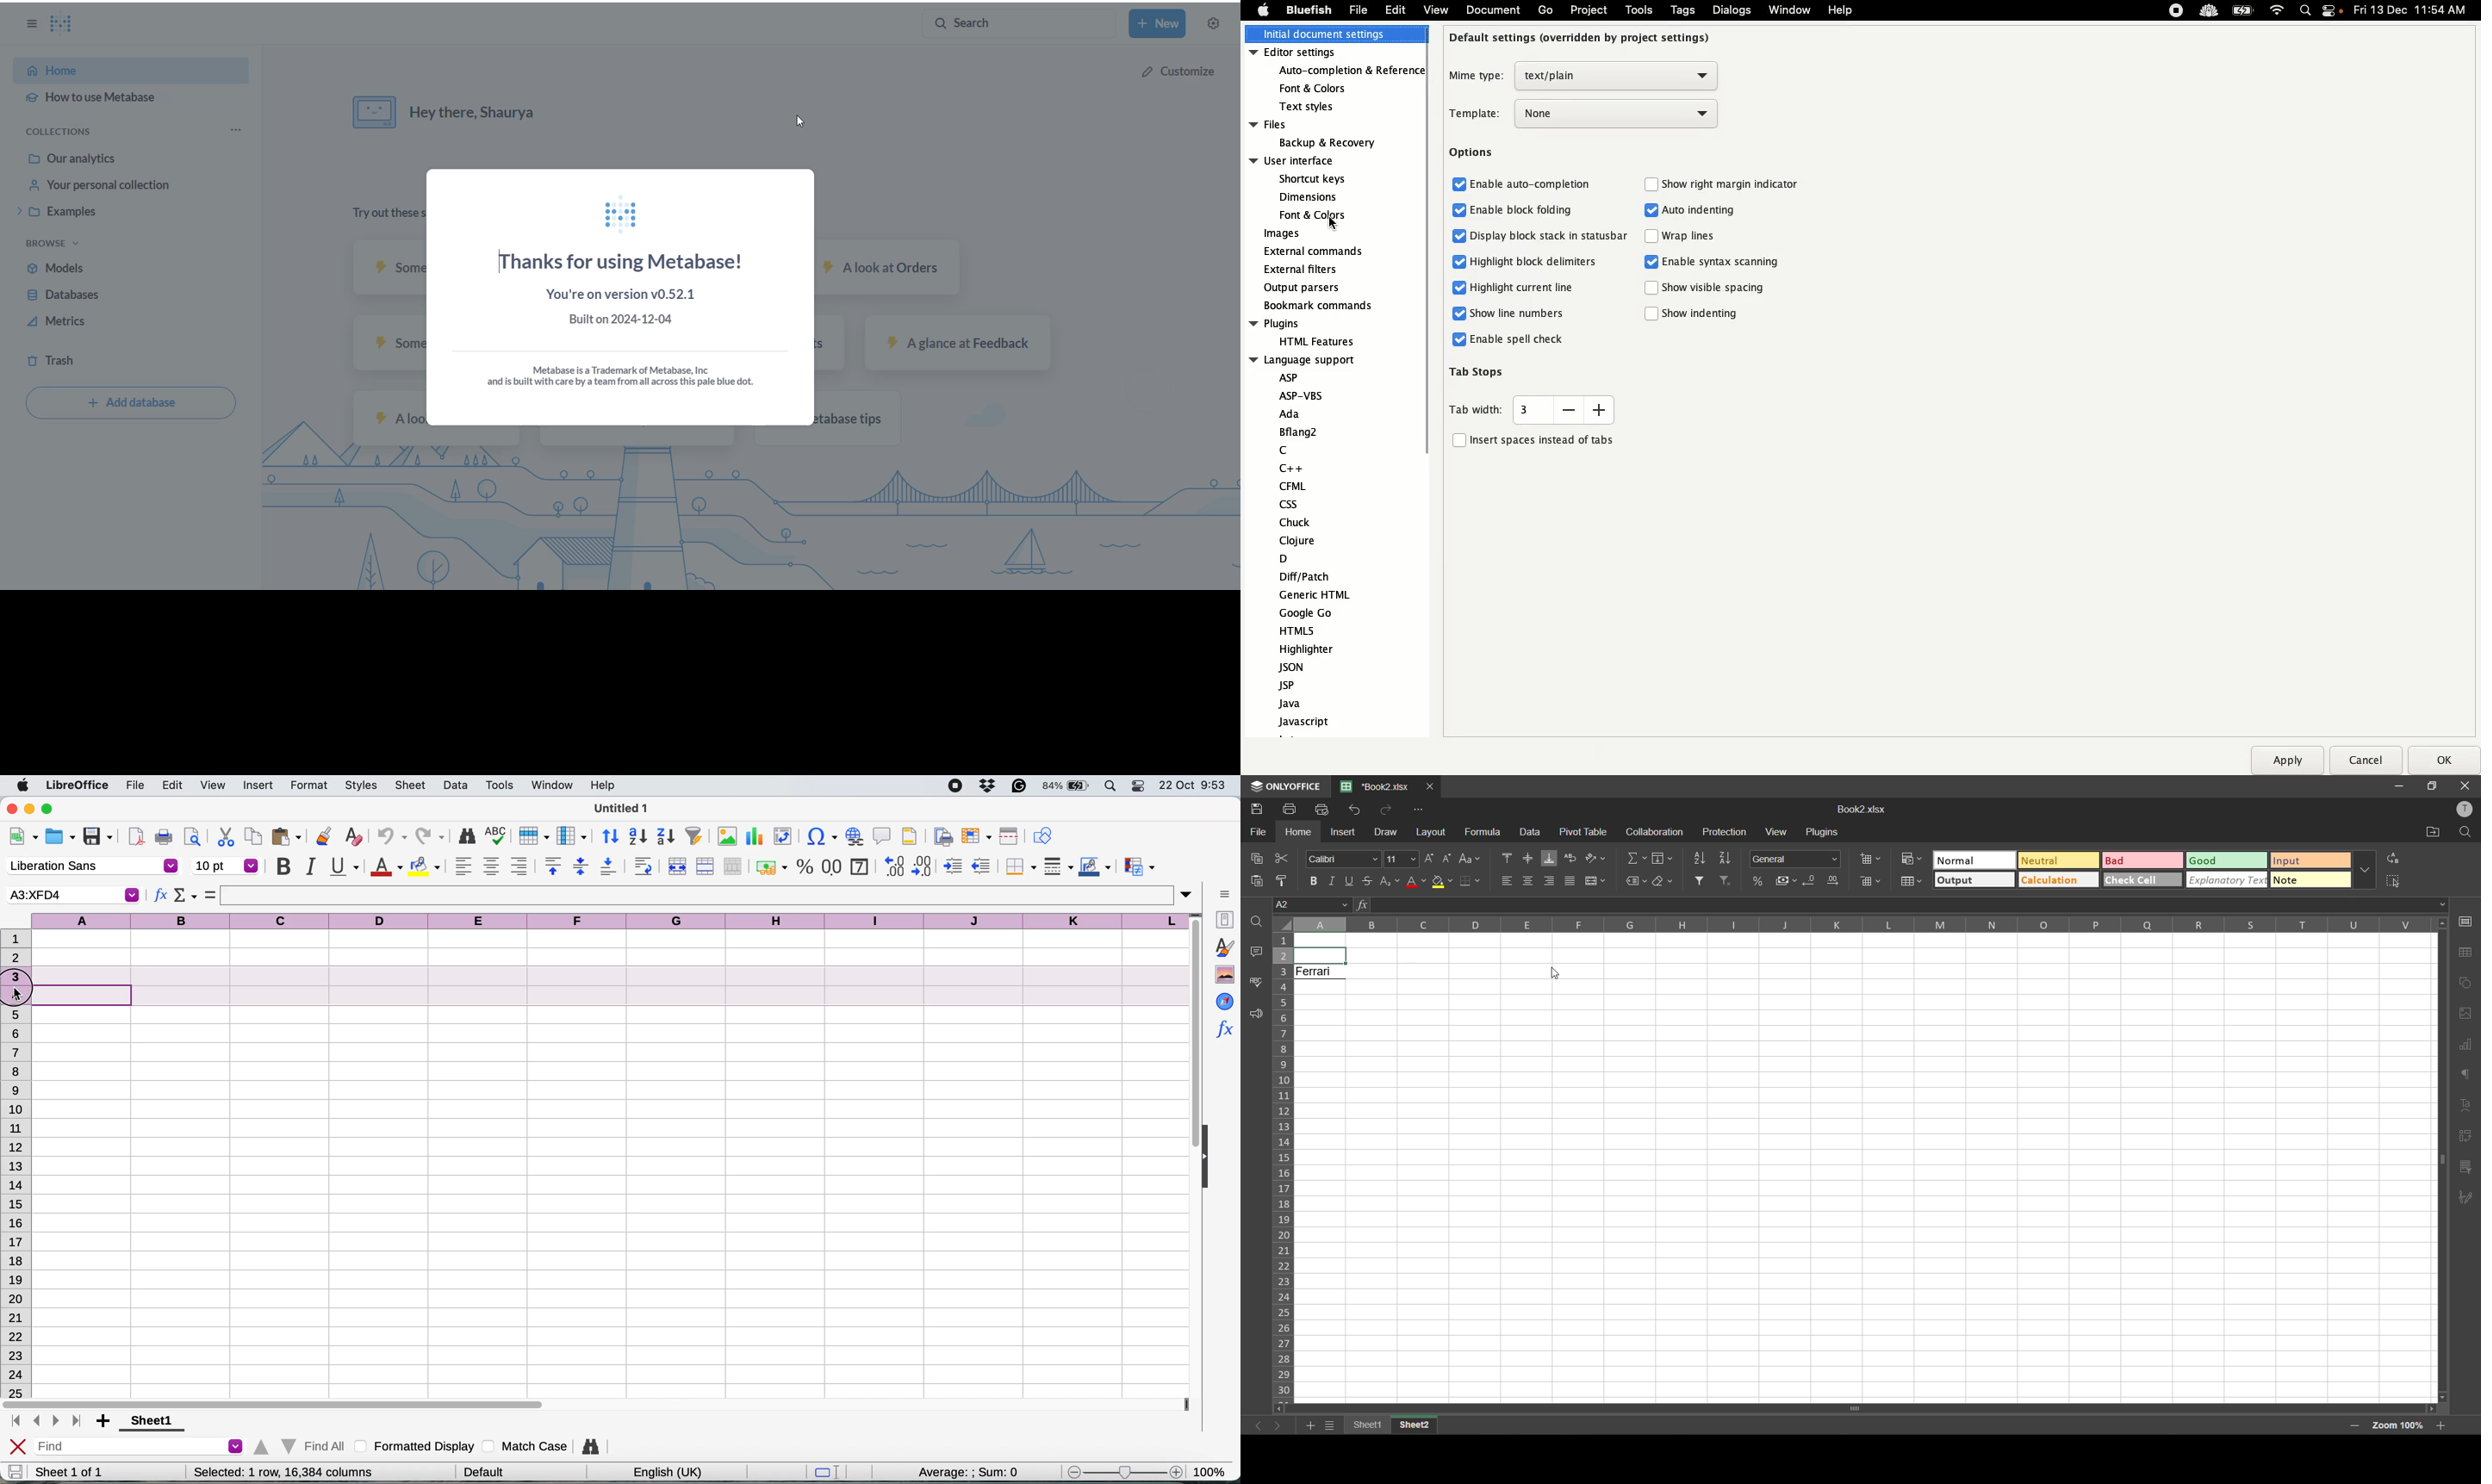 The width and height of the screenshot is (2492, 1484). I want to click on bold, so click(283, 867).